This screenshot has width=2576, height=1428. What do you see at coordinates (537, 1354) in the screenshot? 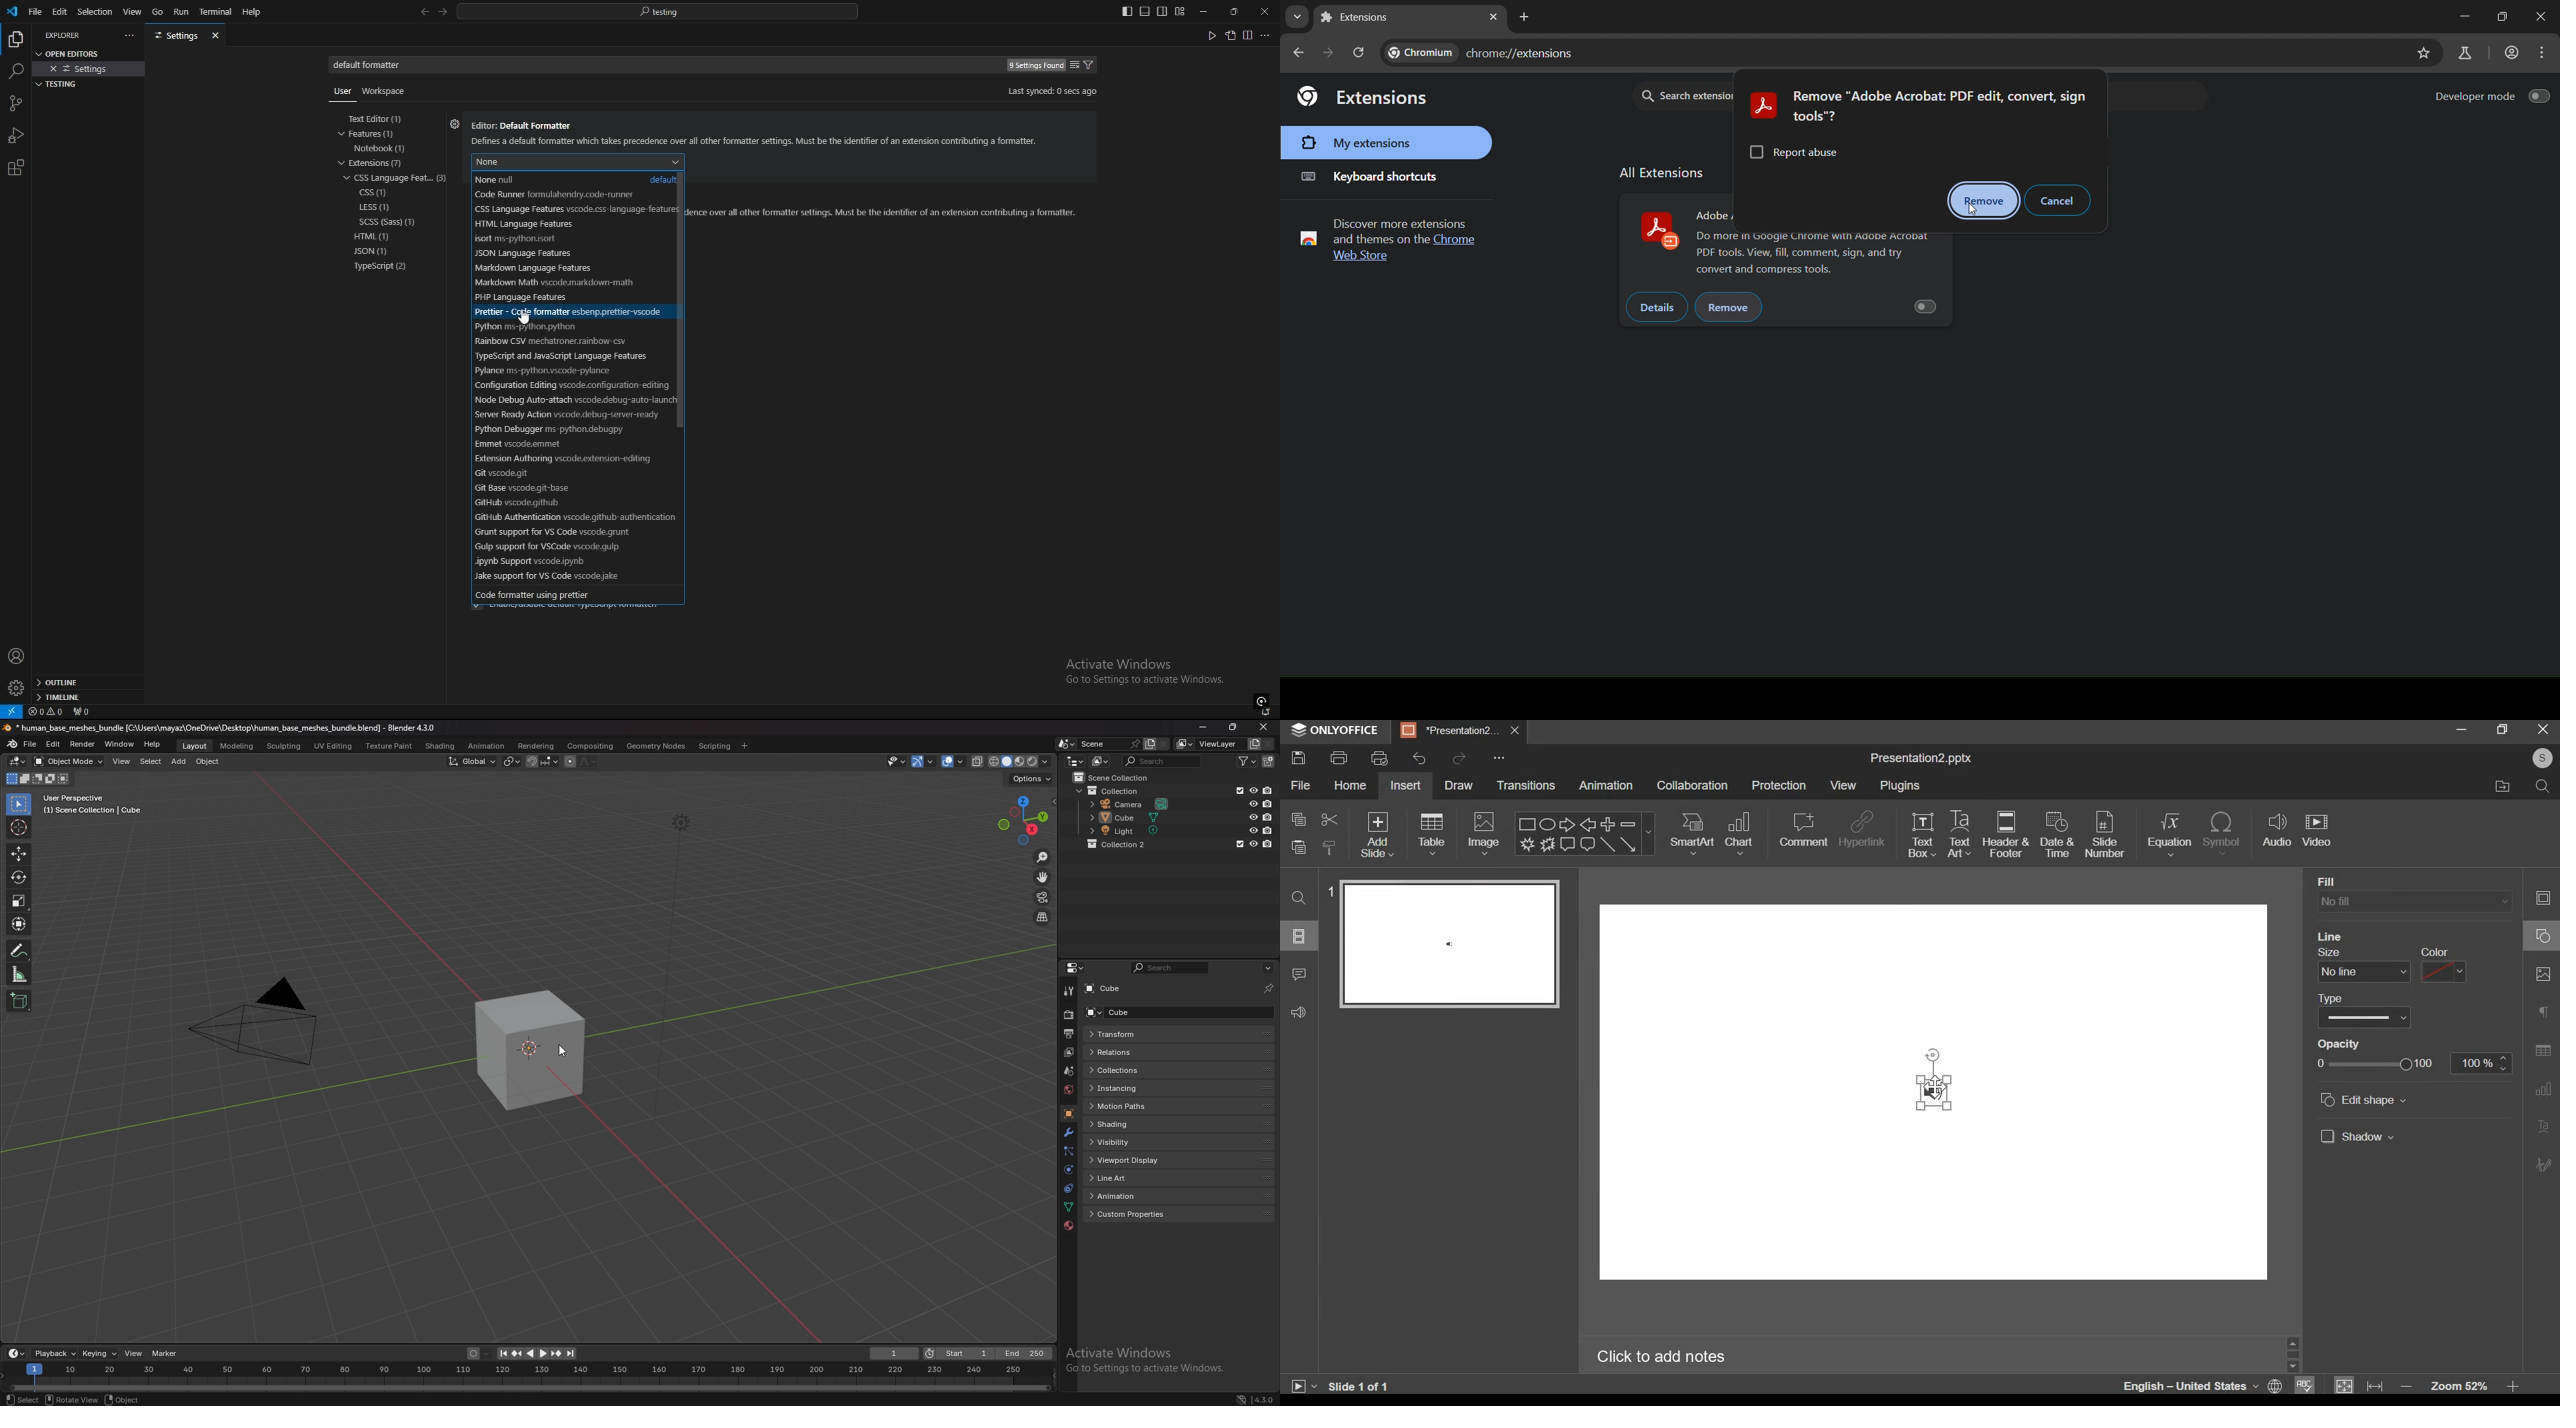
I see `play animation` at bounding box center [537, 1354].